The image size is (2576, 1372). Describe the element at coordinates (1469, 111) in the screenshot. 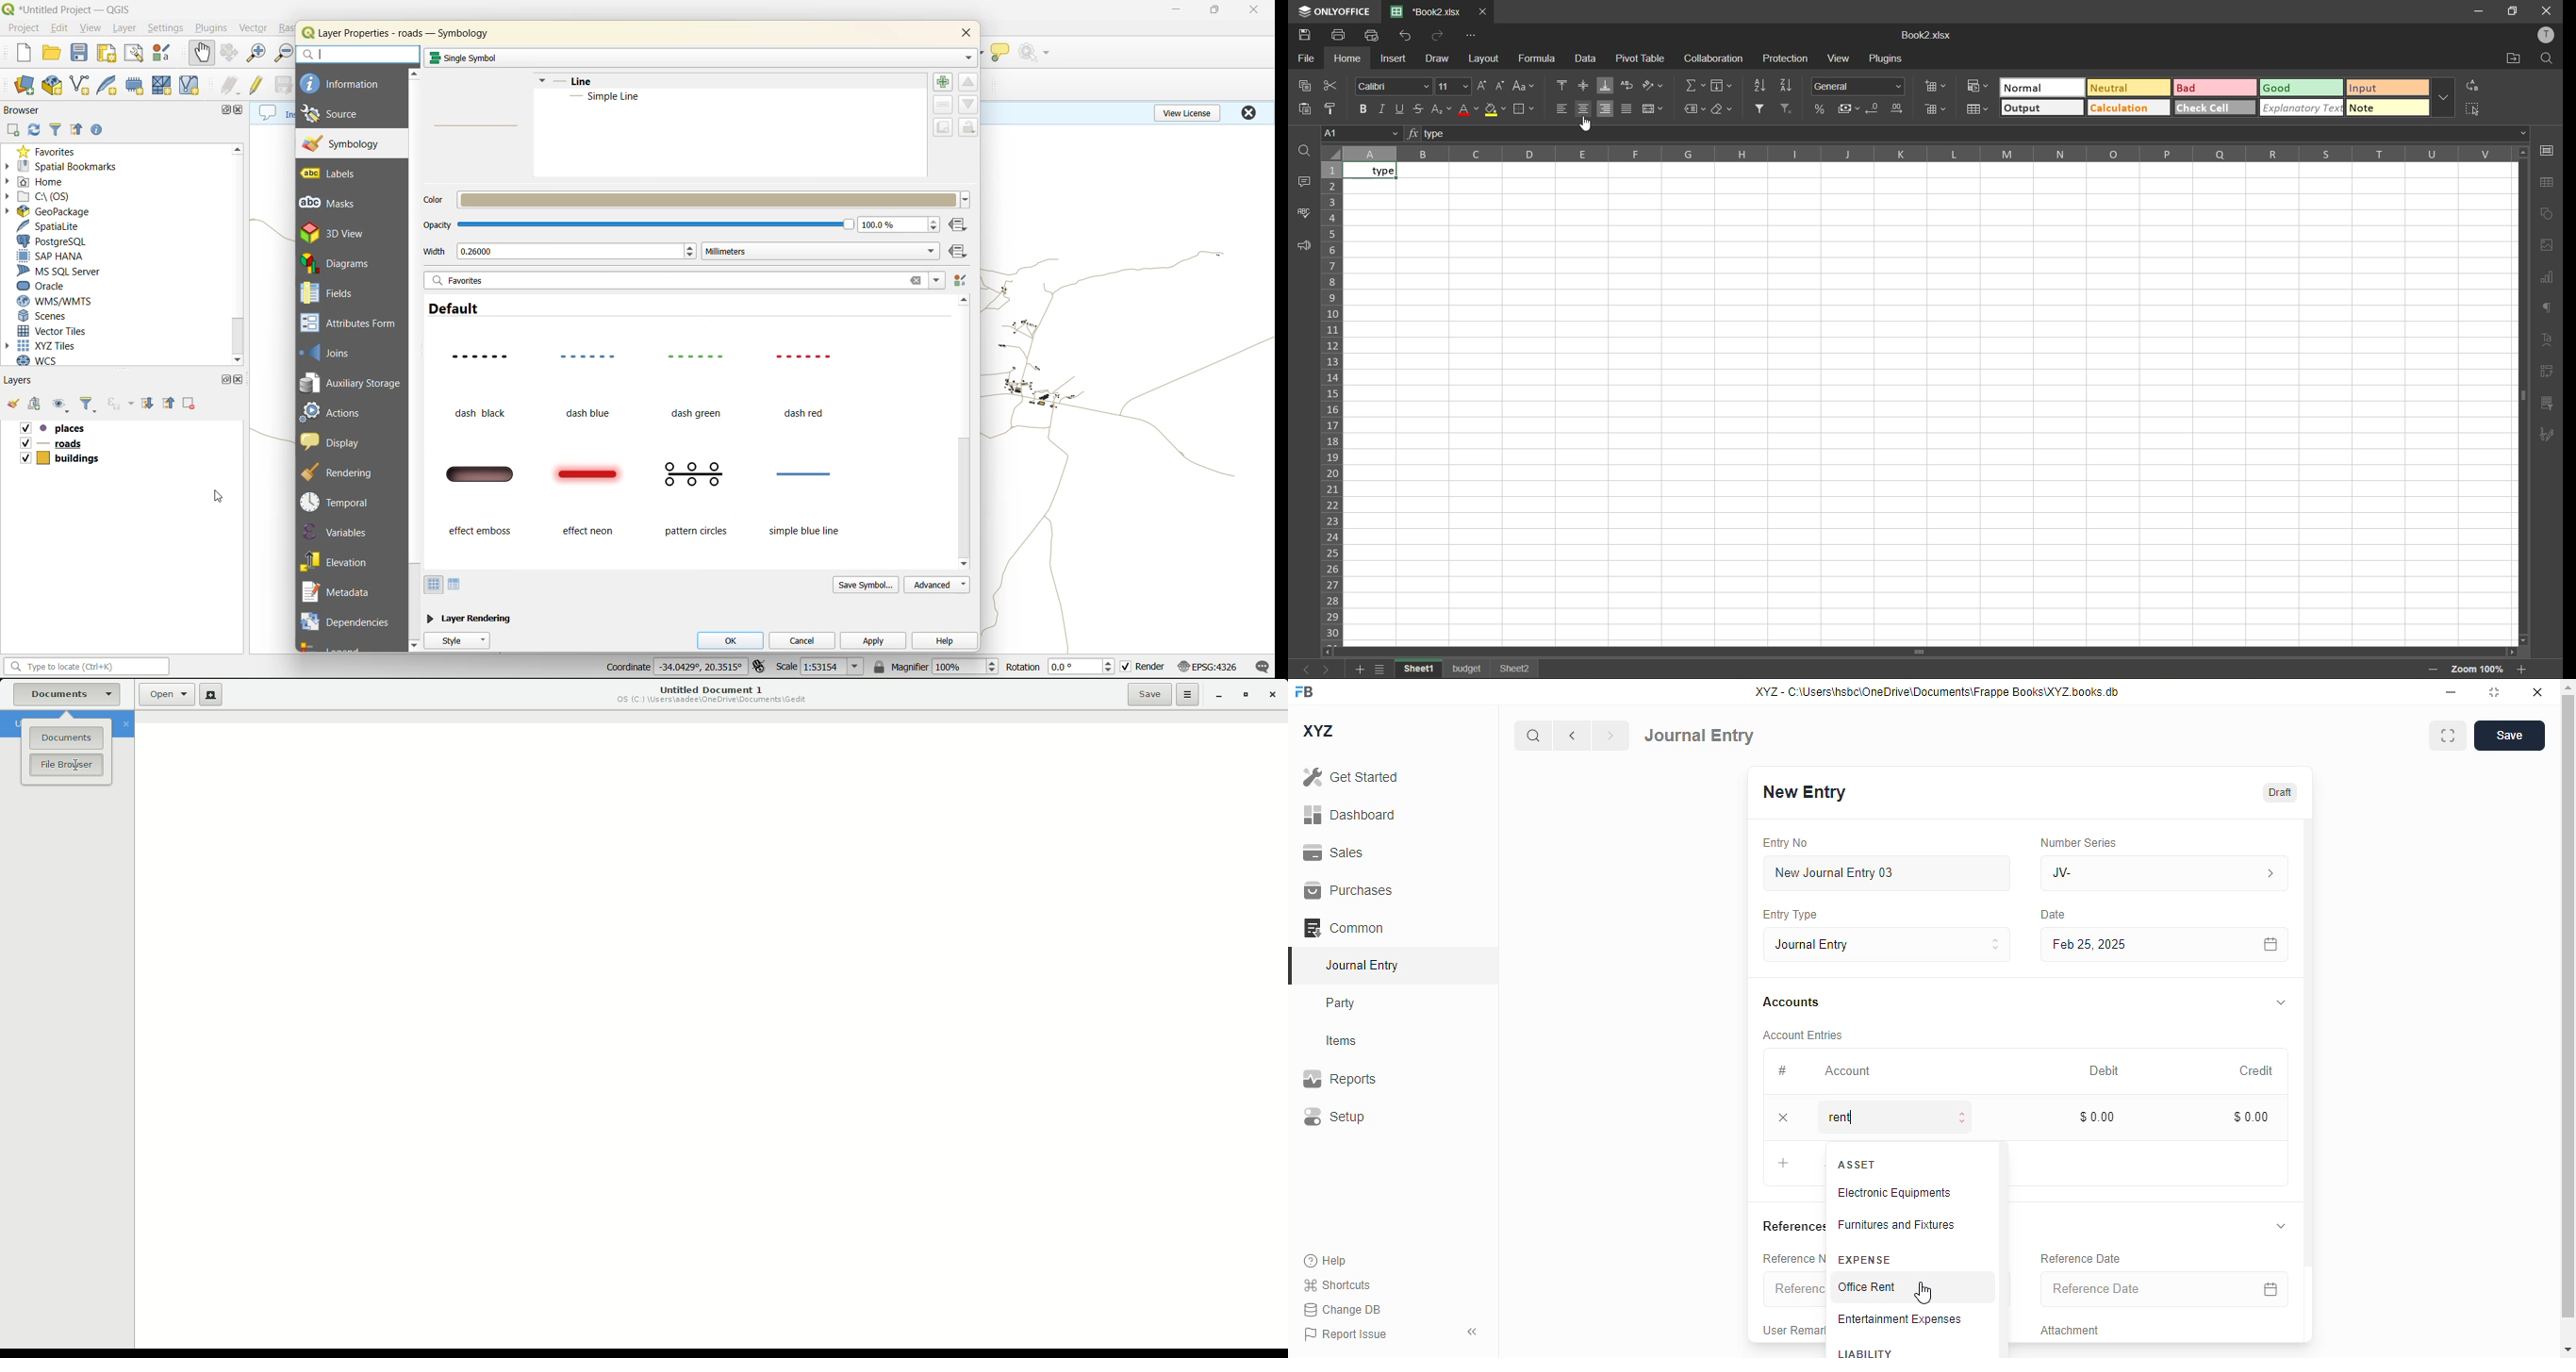

I see `font color` at that location.